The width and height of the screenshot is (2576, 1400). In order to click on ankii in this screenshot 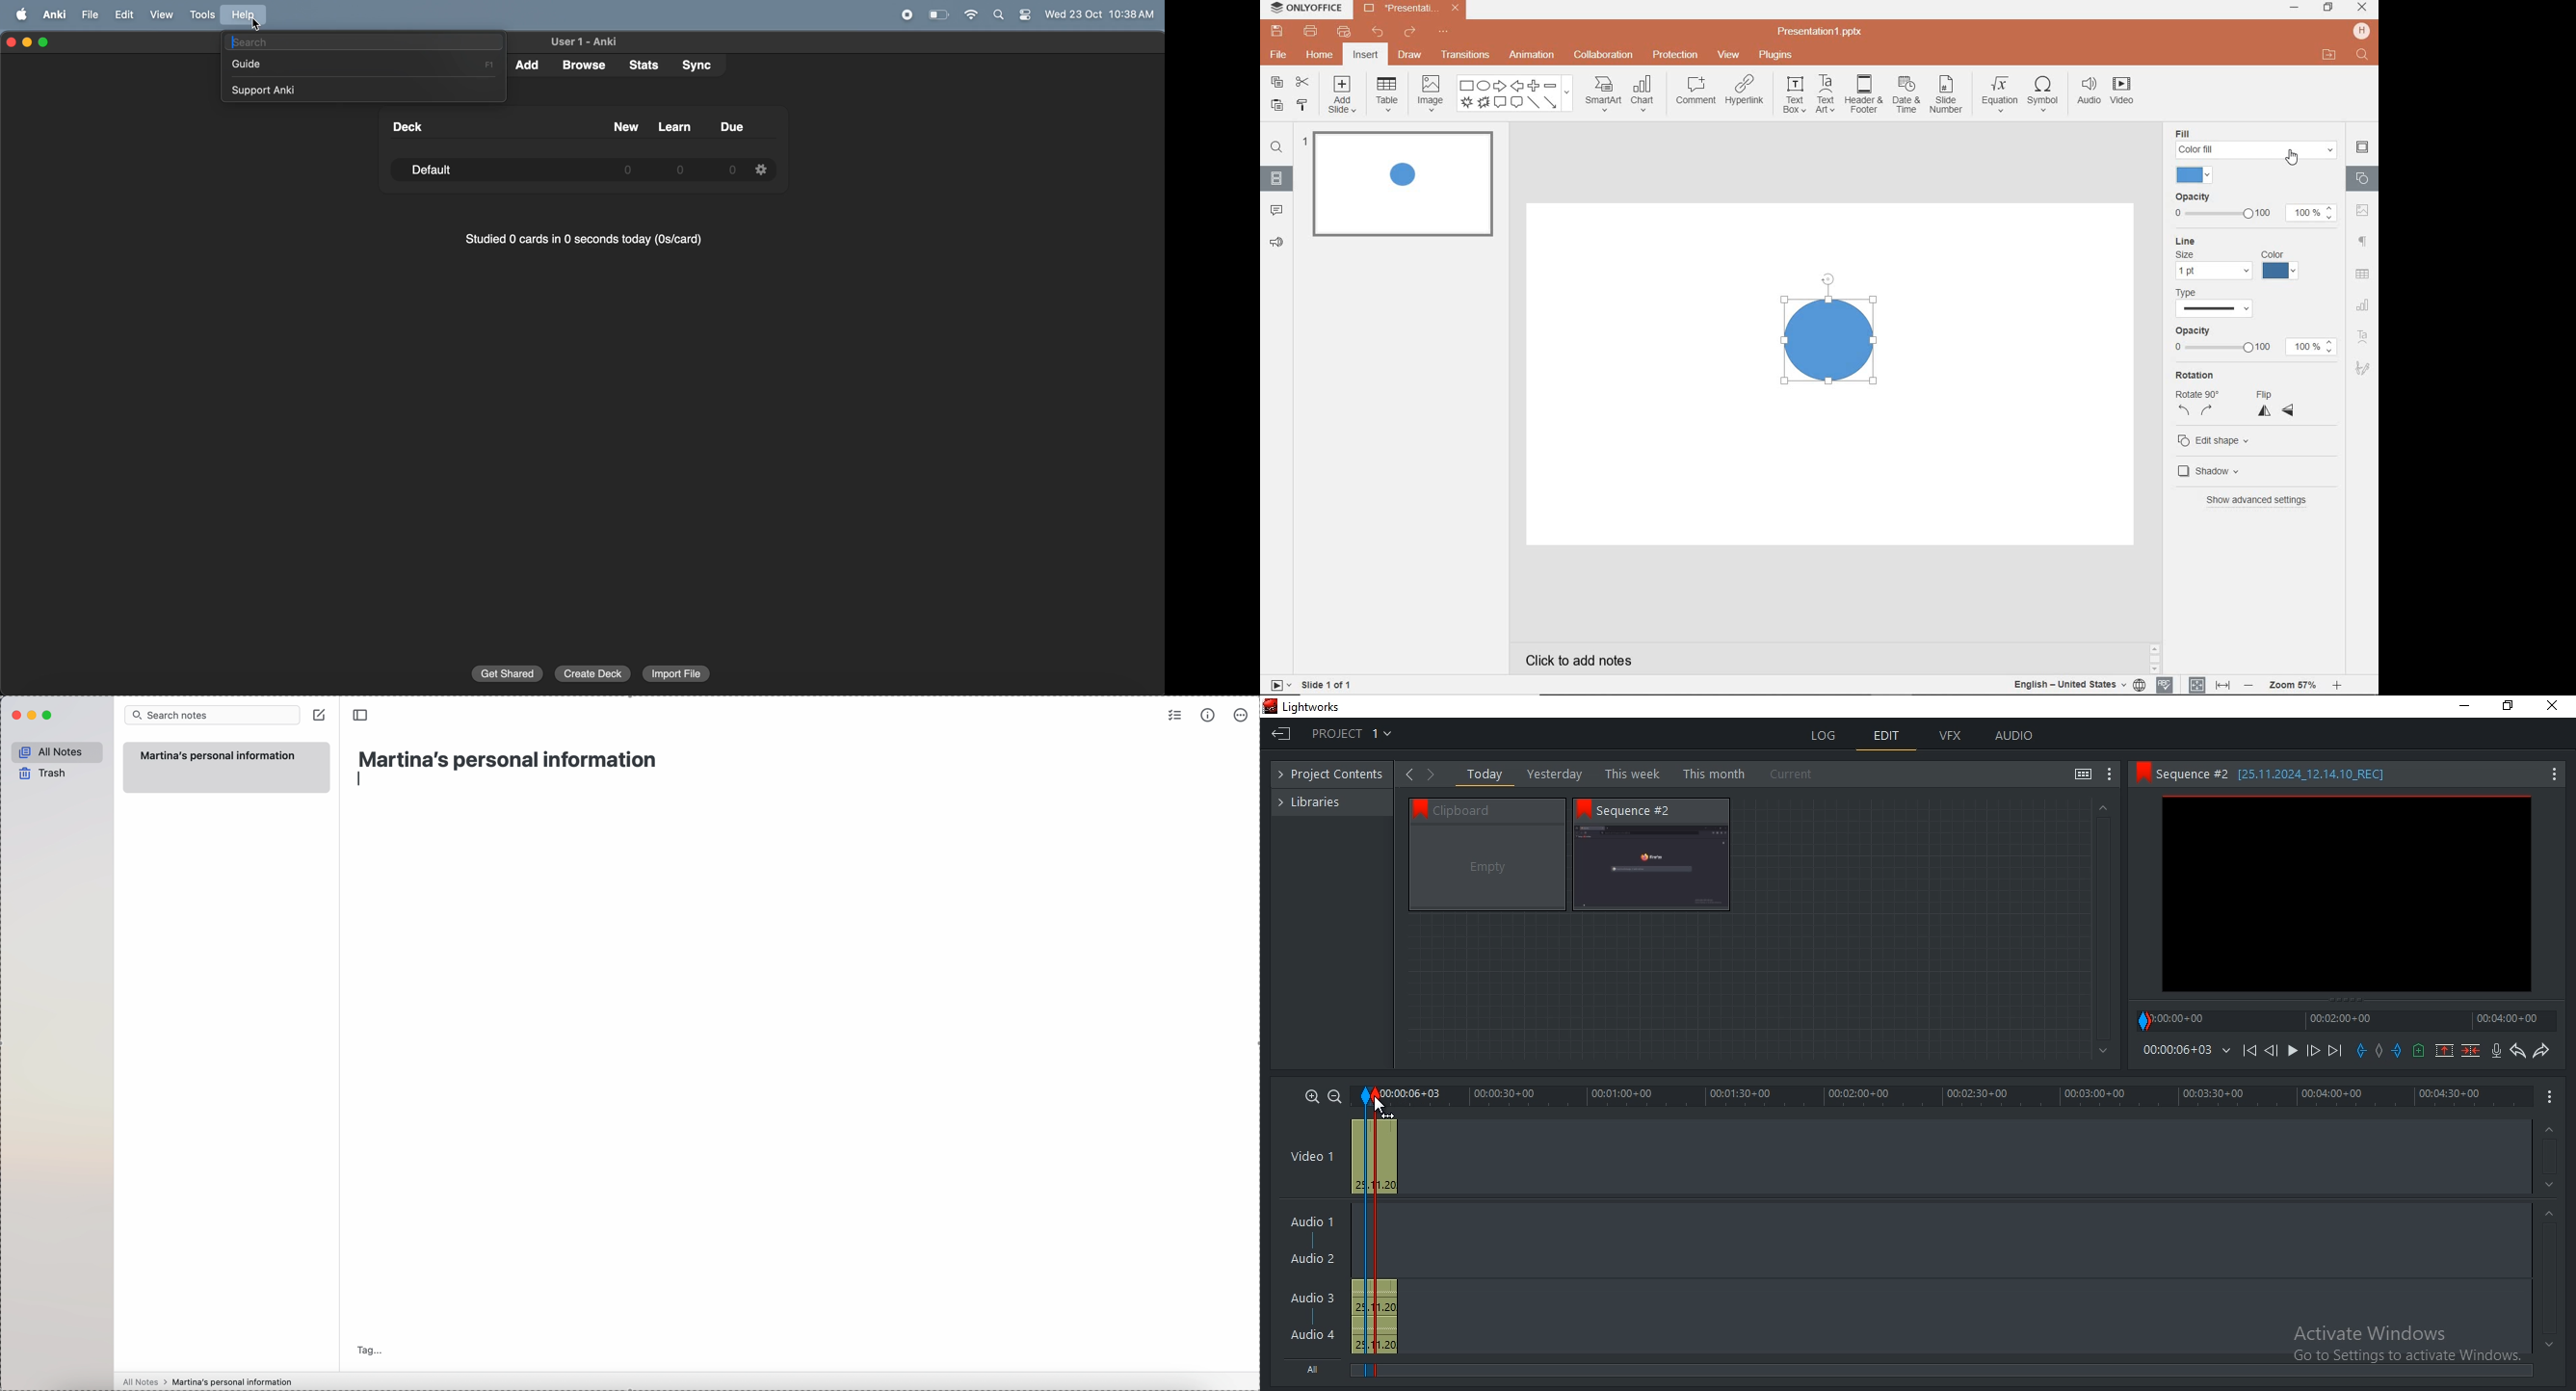, I will do `click(51, 15)`.